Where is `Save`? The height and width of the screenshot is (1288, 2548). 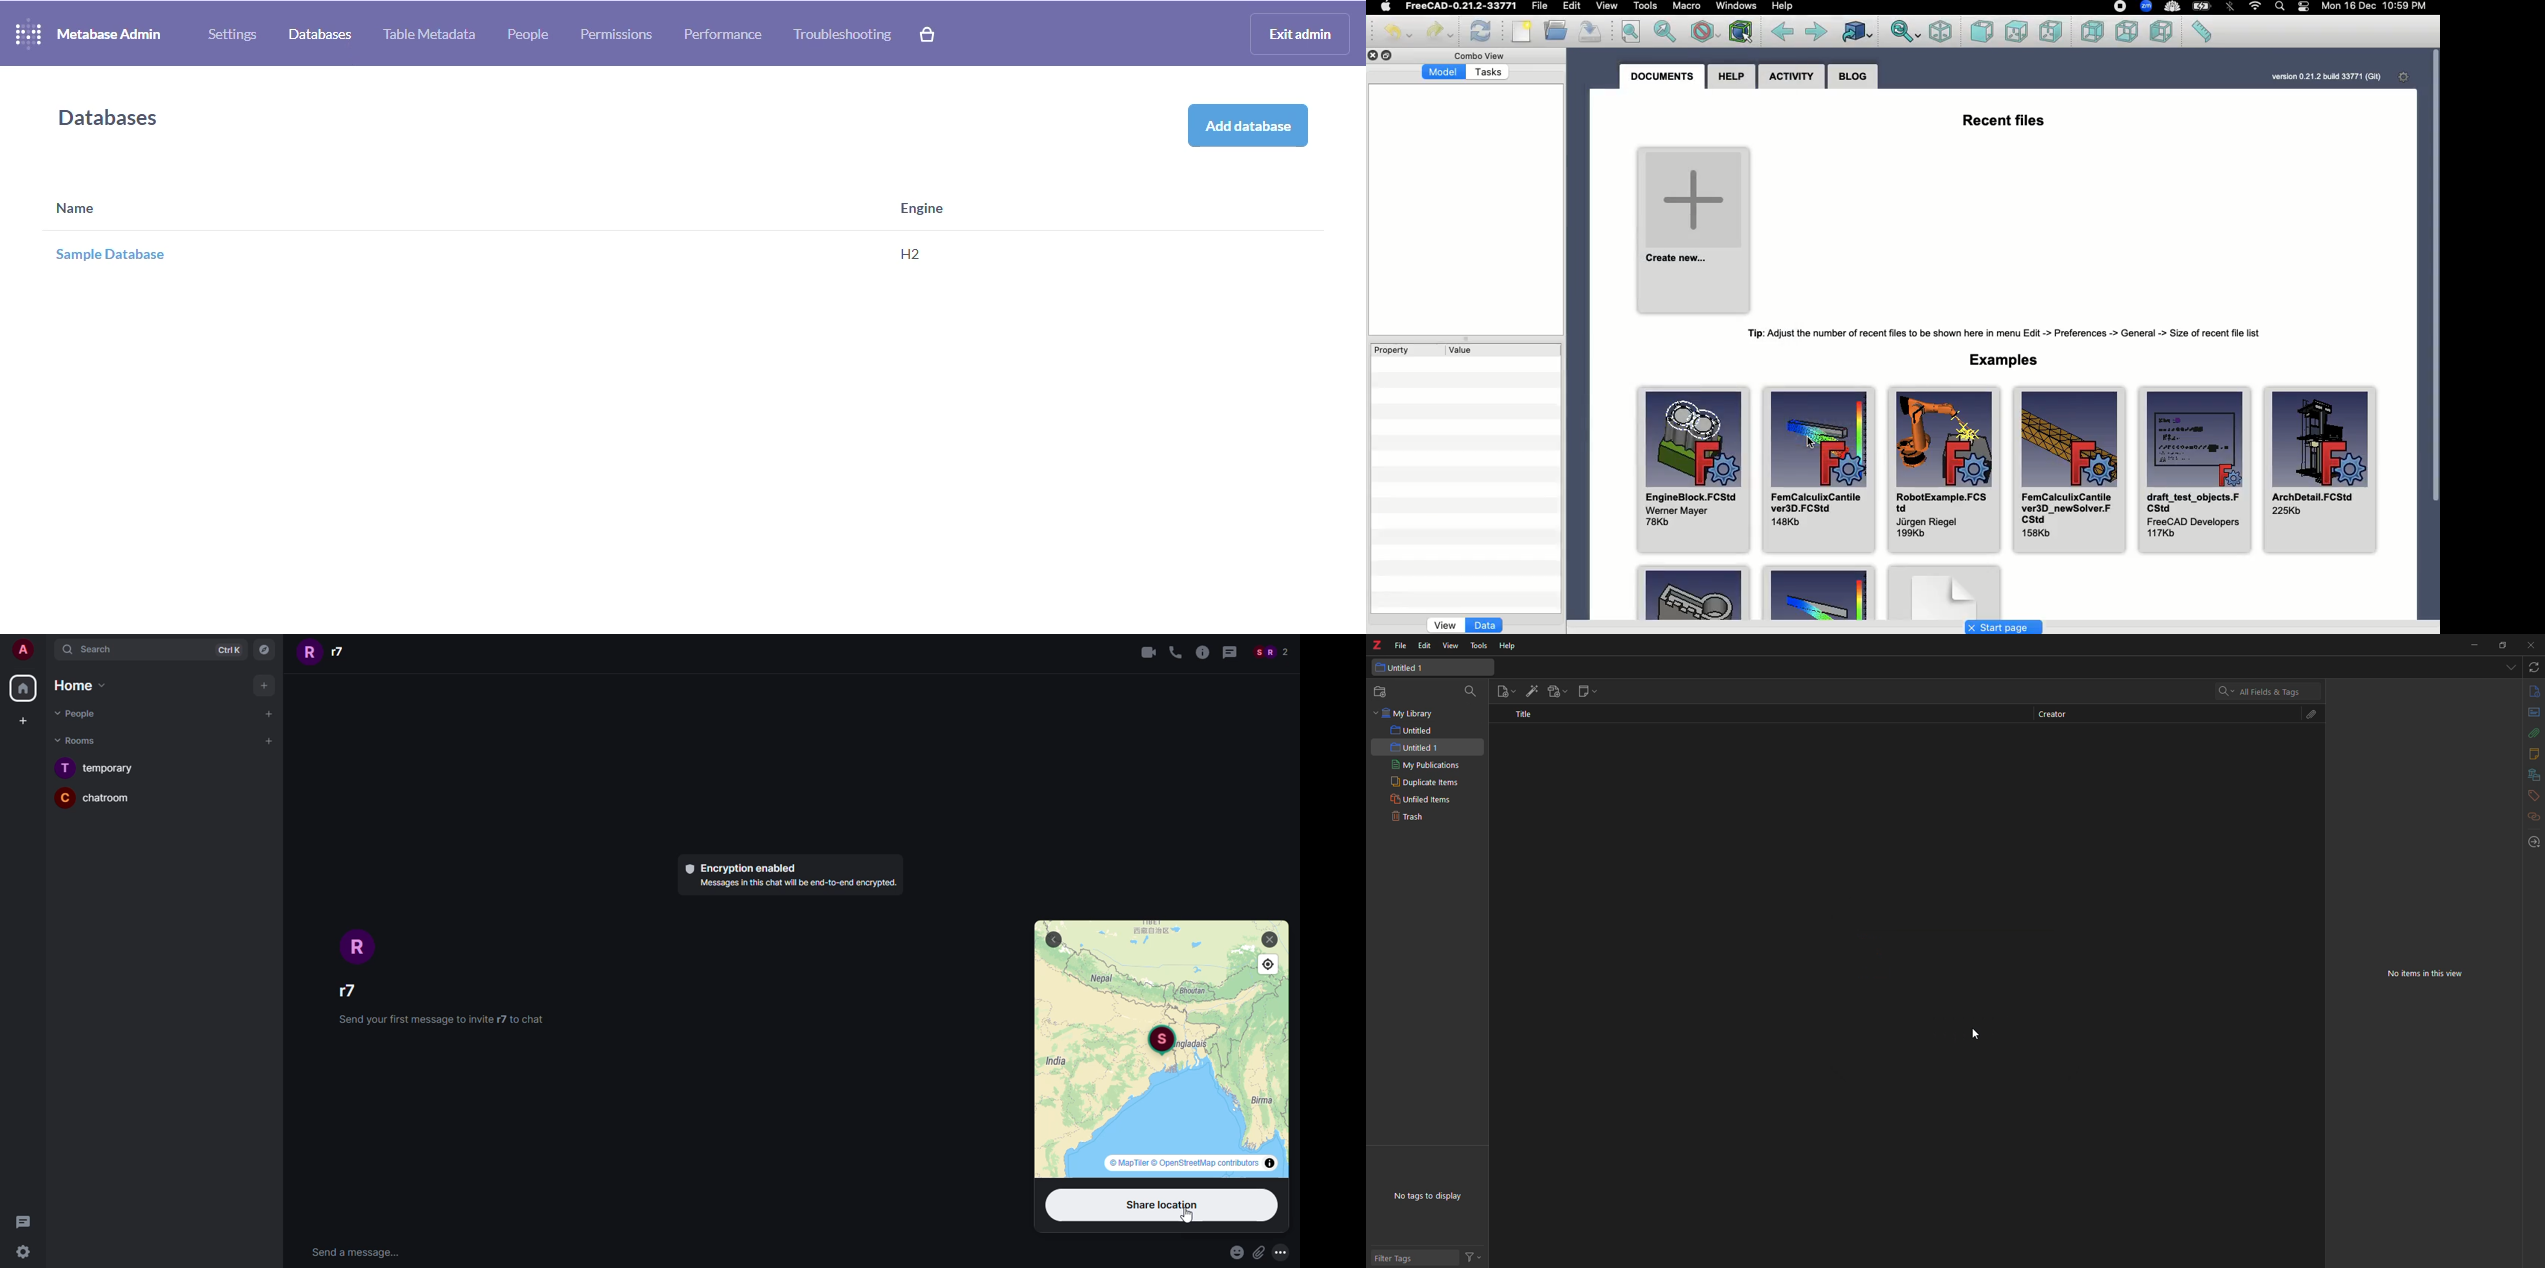 Save is located at coordinates (1590, 30).